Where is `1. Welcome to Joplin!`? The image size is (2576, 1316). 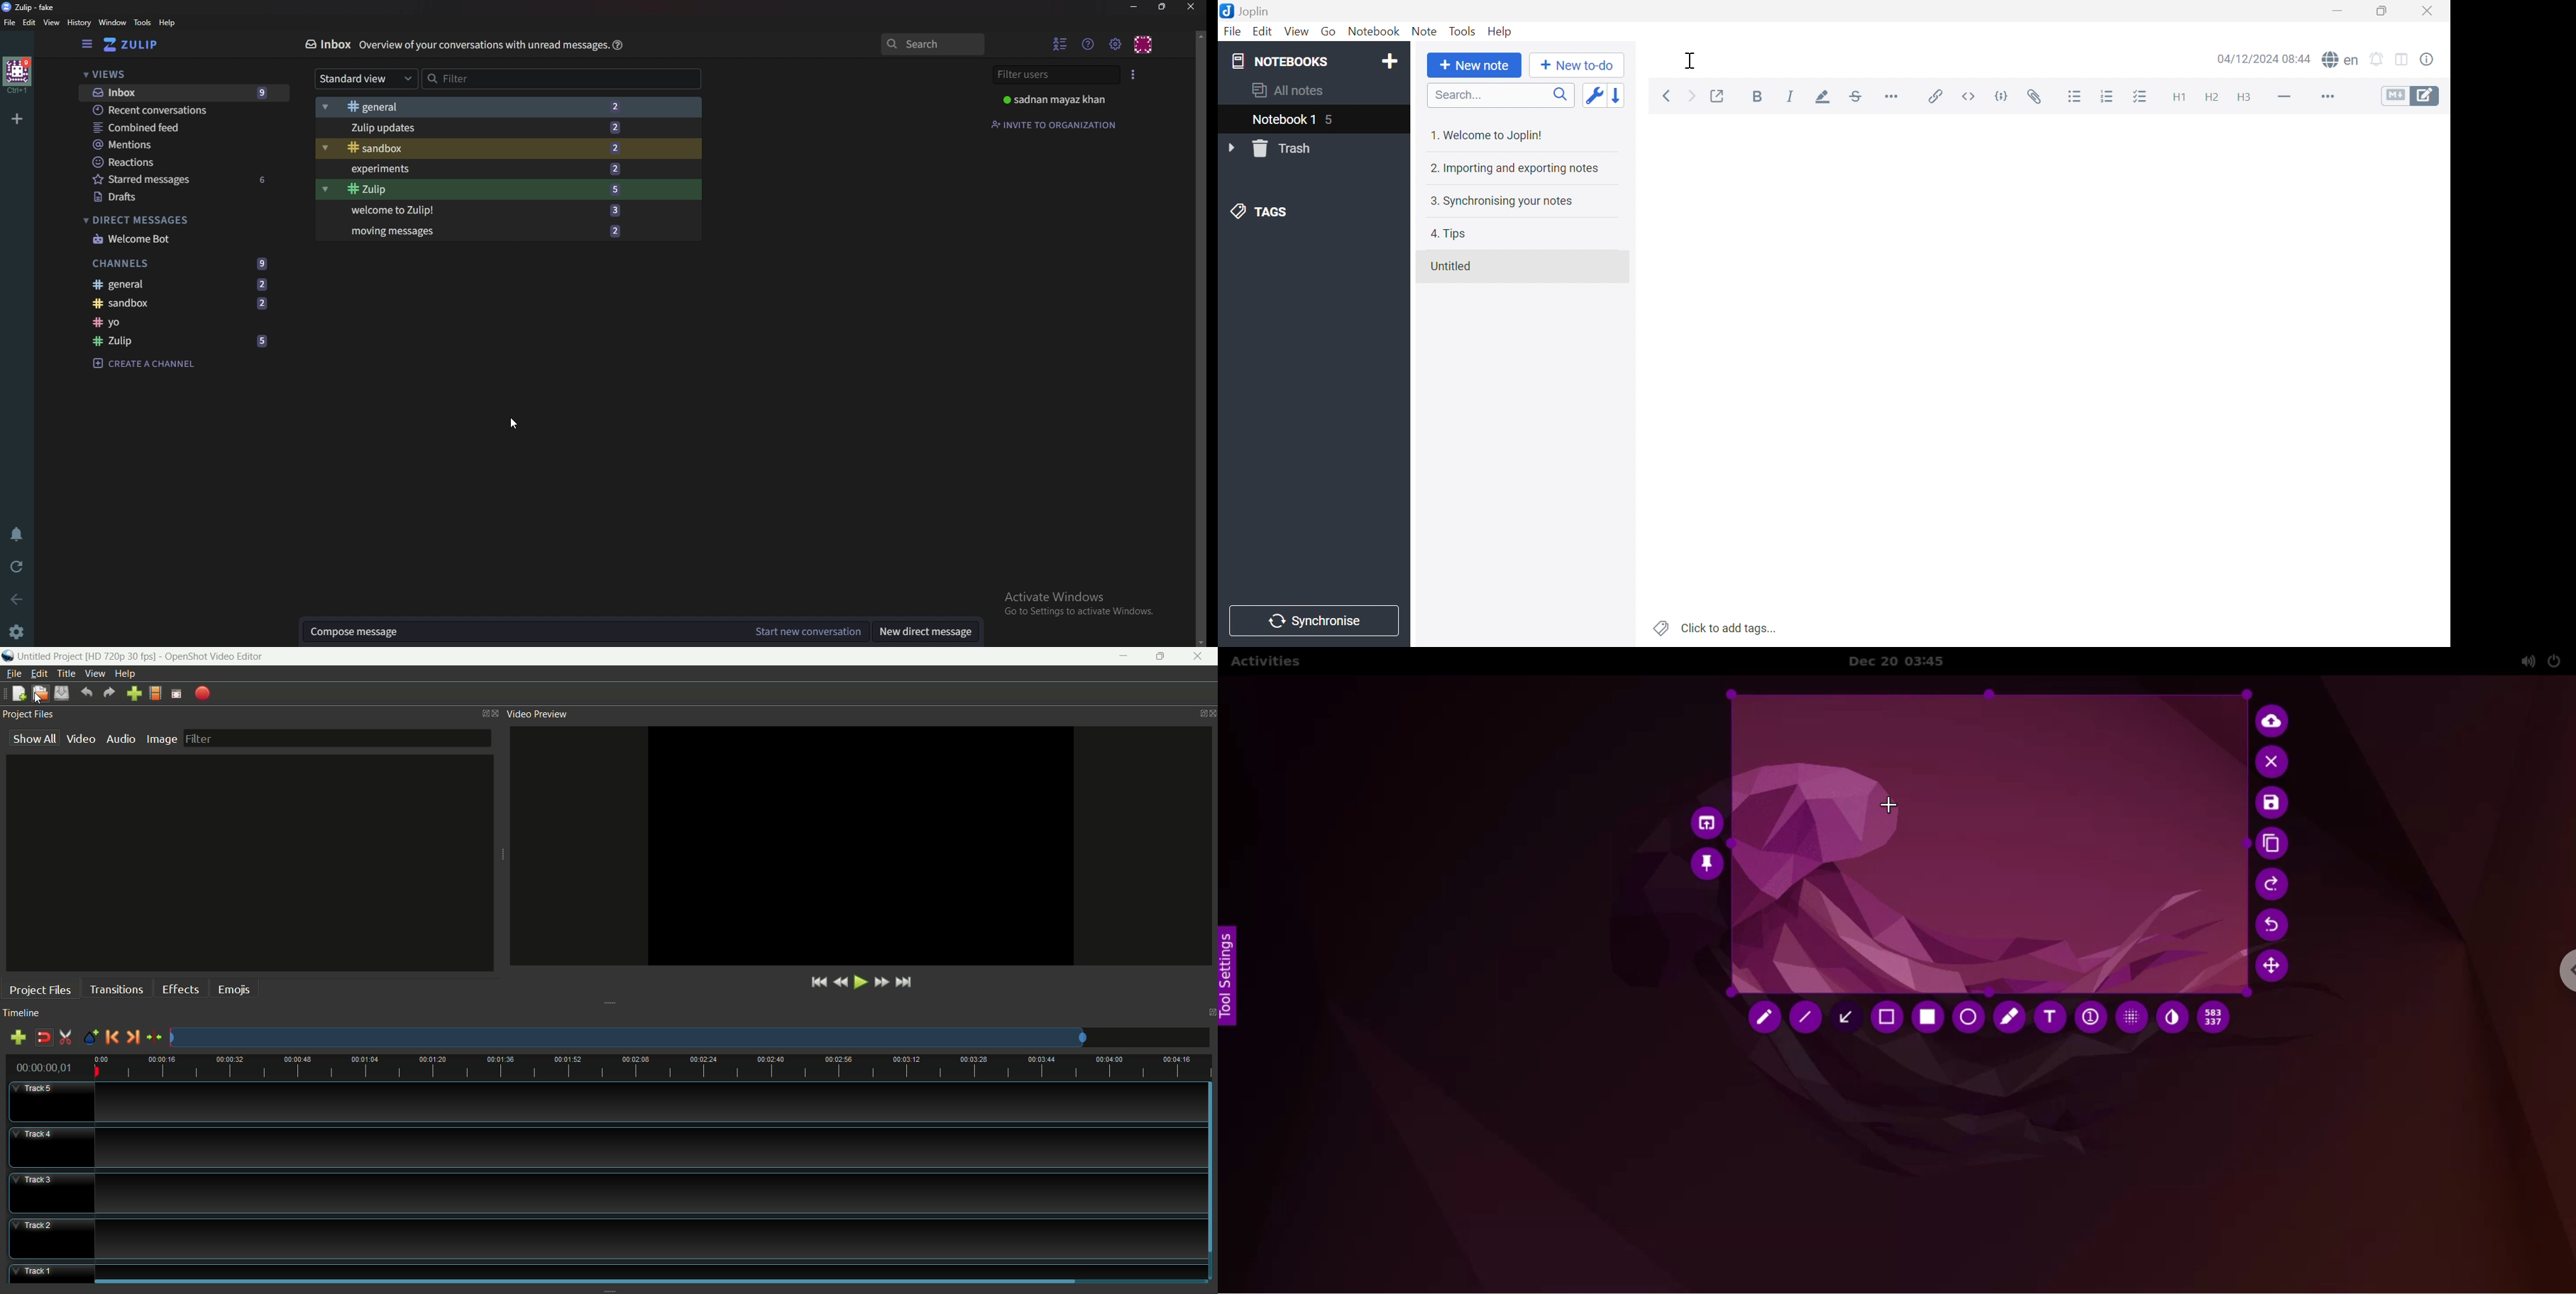 1. Welcome to Joplin! is located at coordinates (1493, 133).